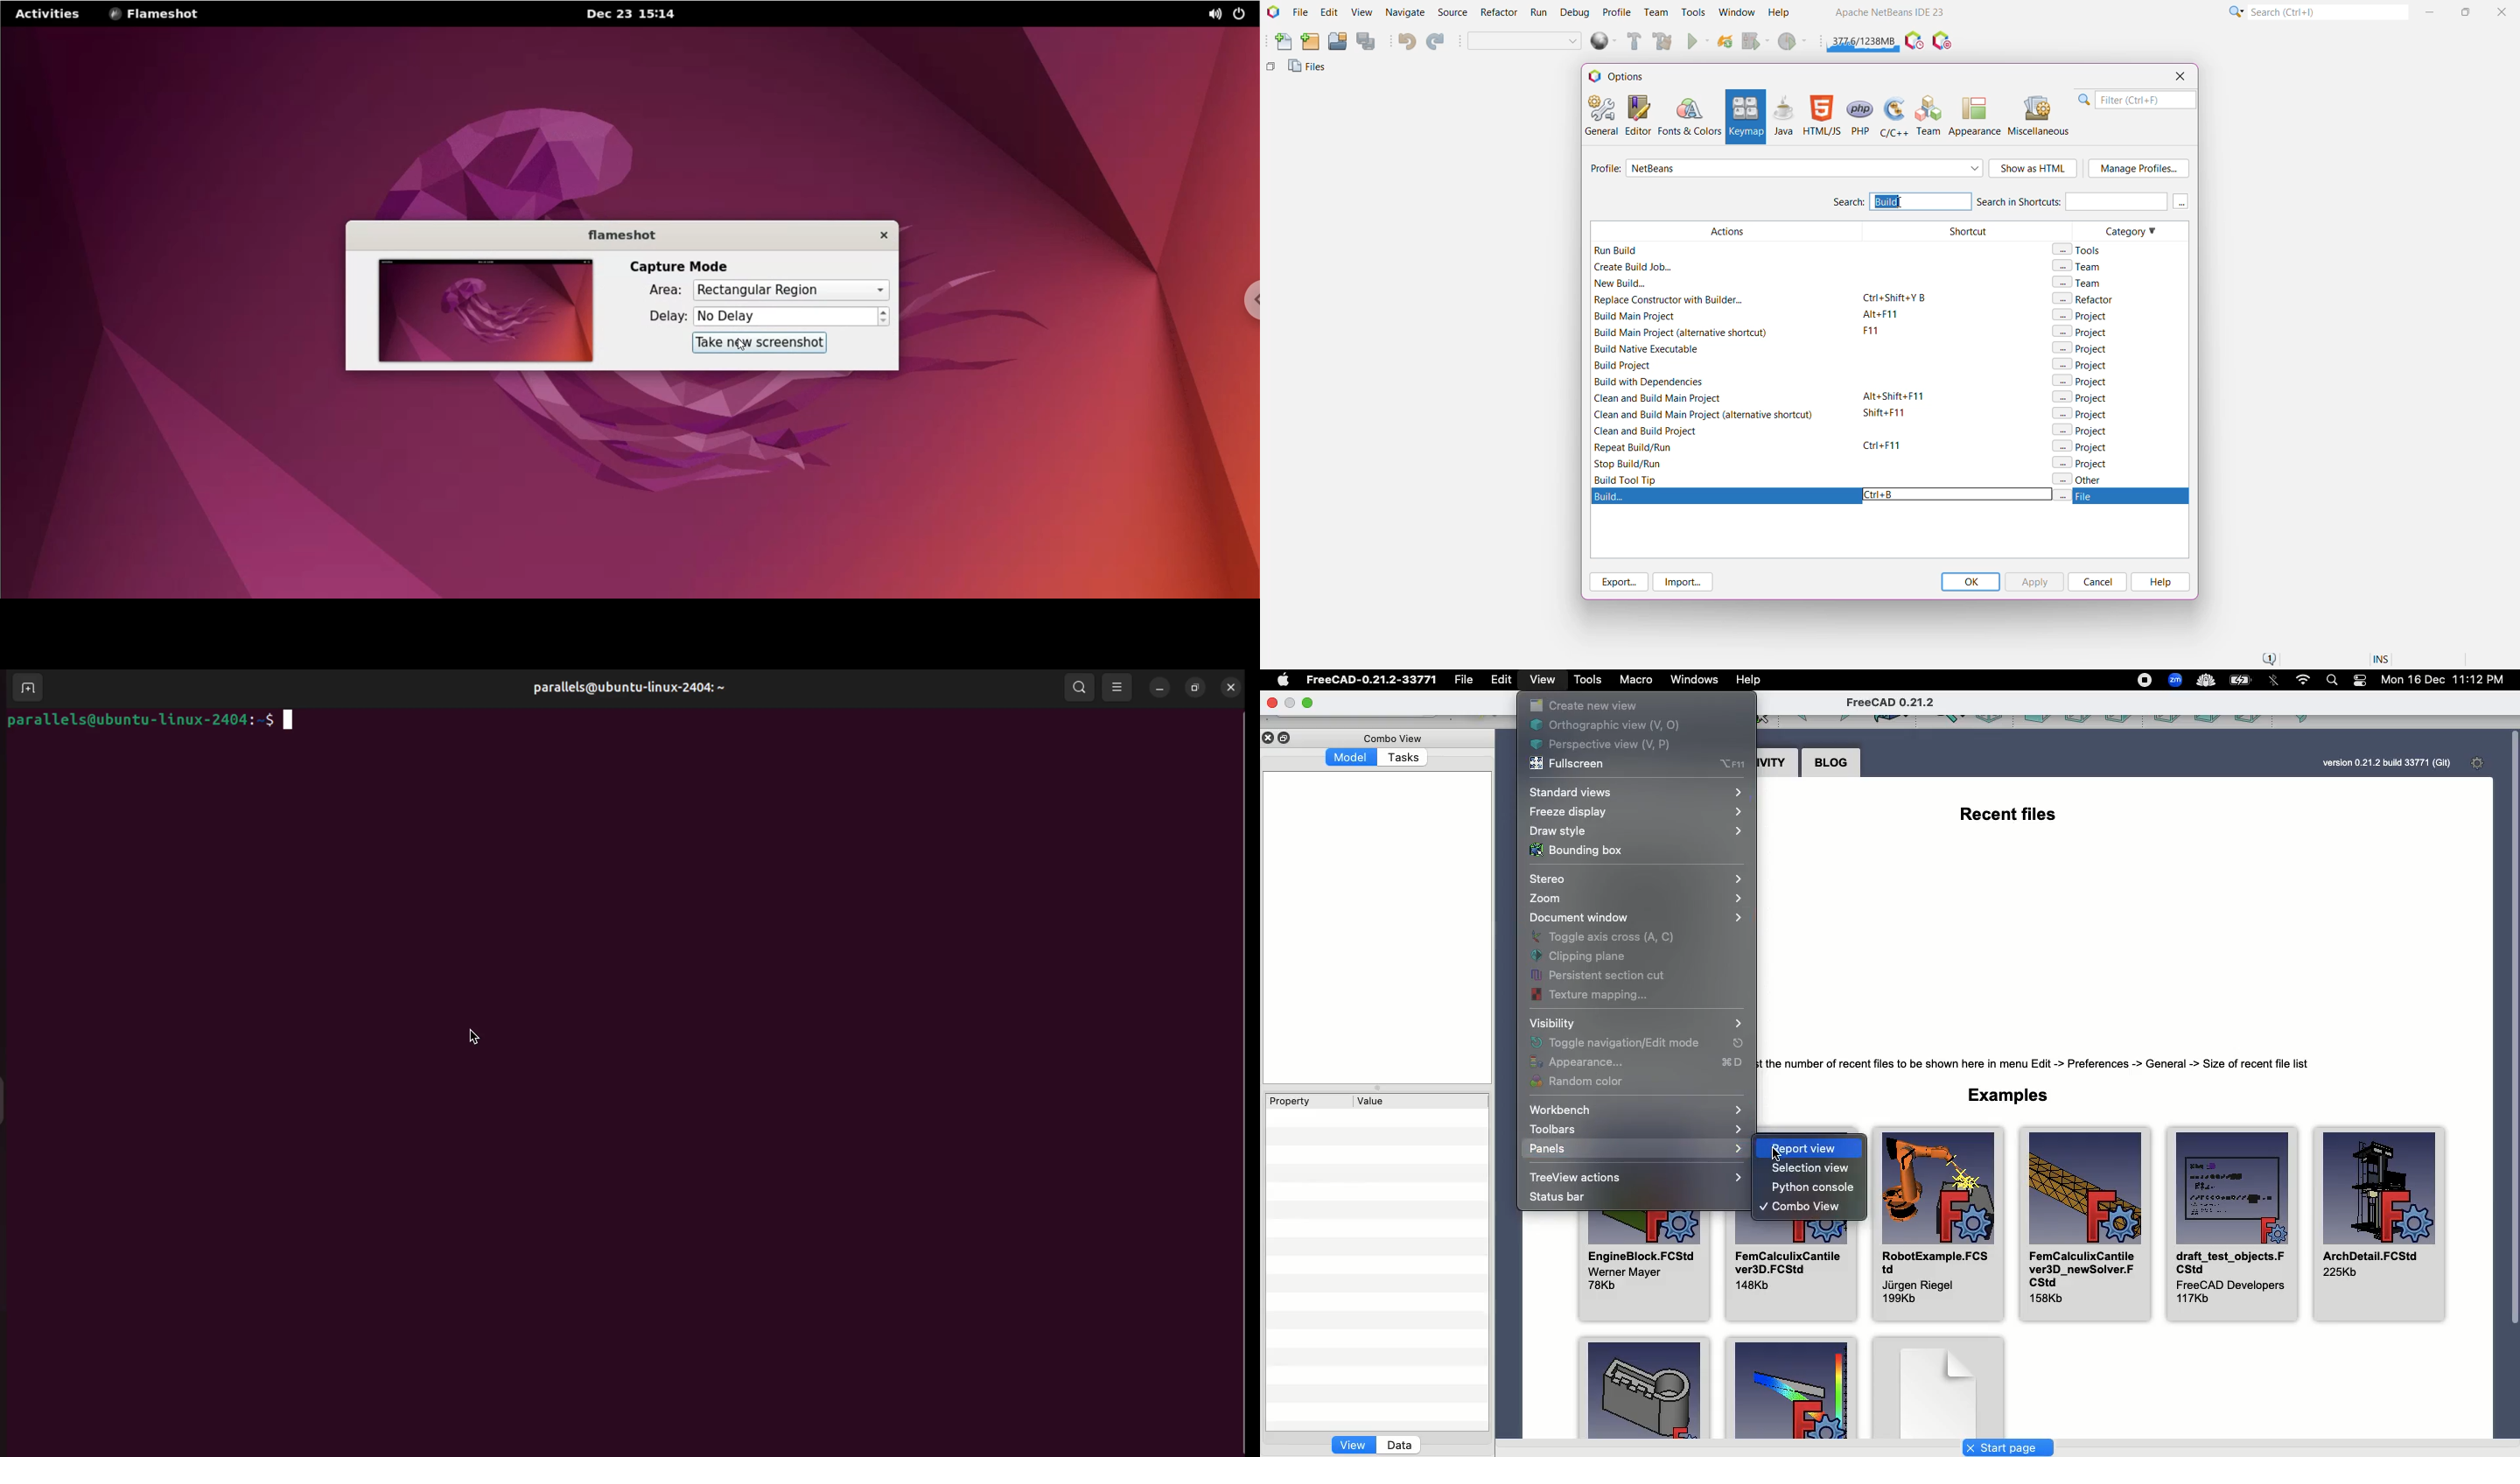 The image size is (2520, 1484). I want to click on search, so click(1077, 690).